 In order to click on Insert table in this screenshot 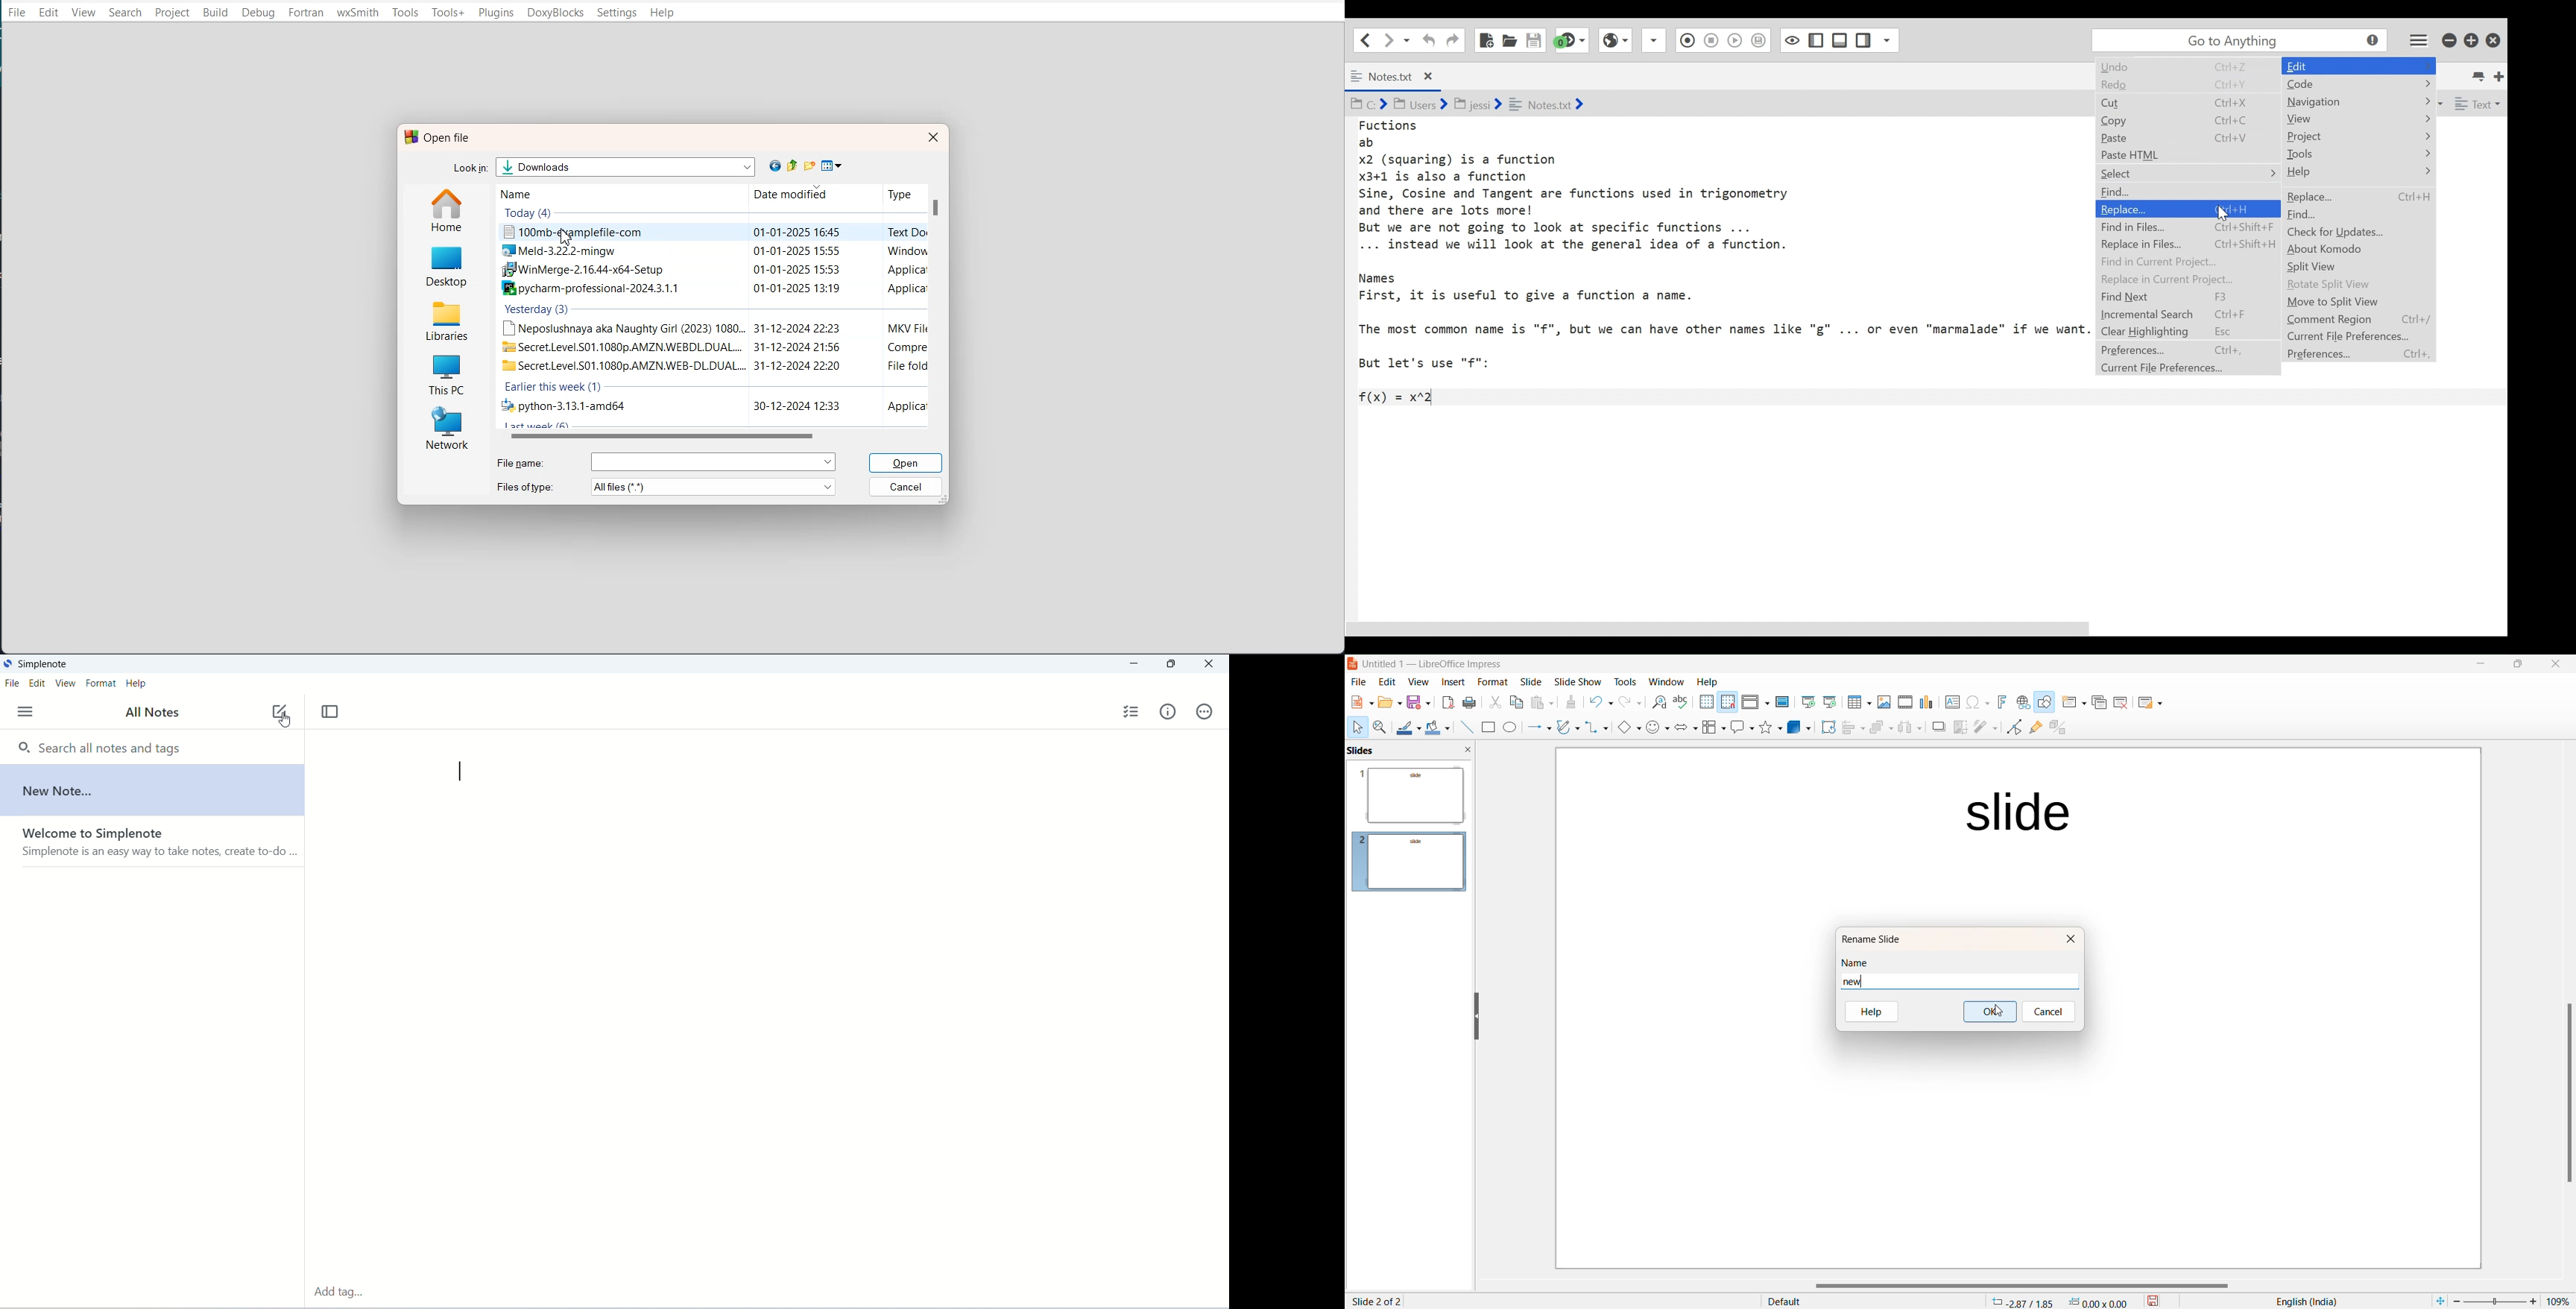, I will do `click(1858, 702)`.